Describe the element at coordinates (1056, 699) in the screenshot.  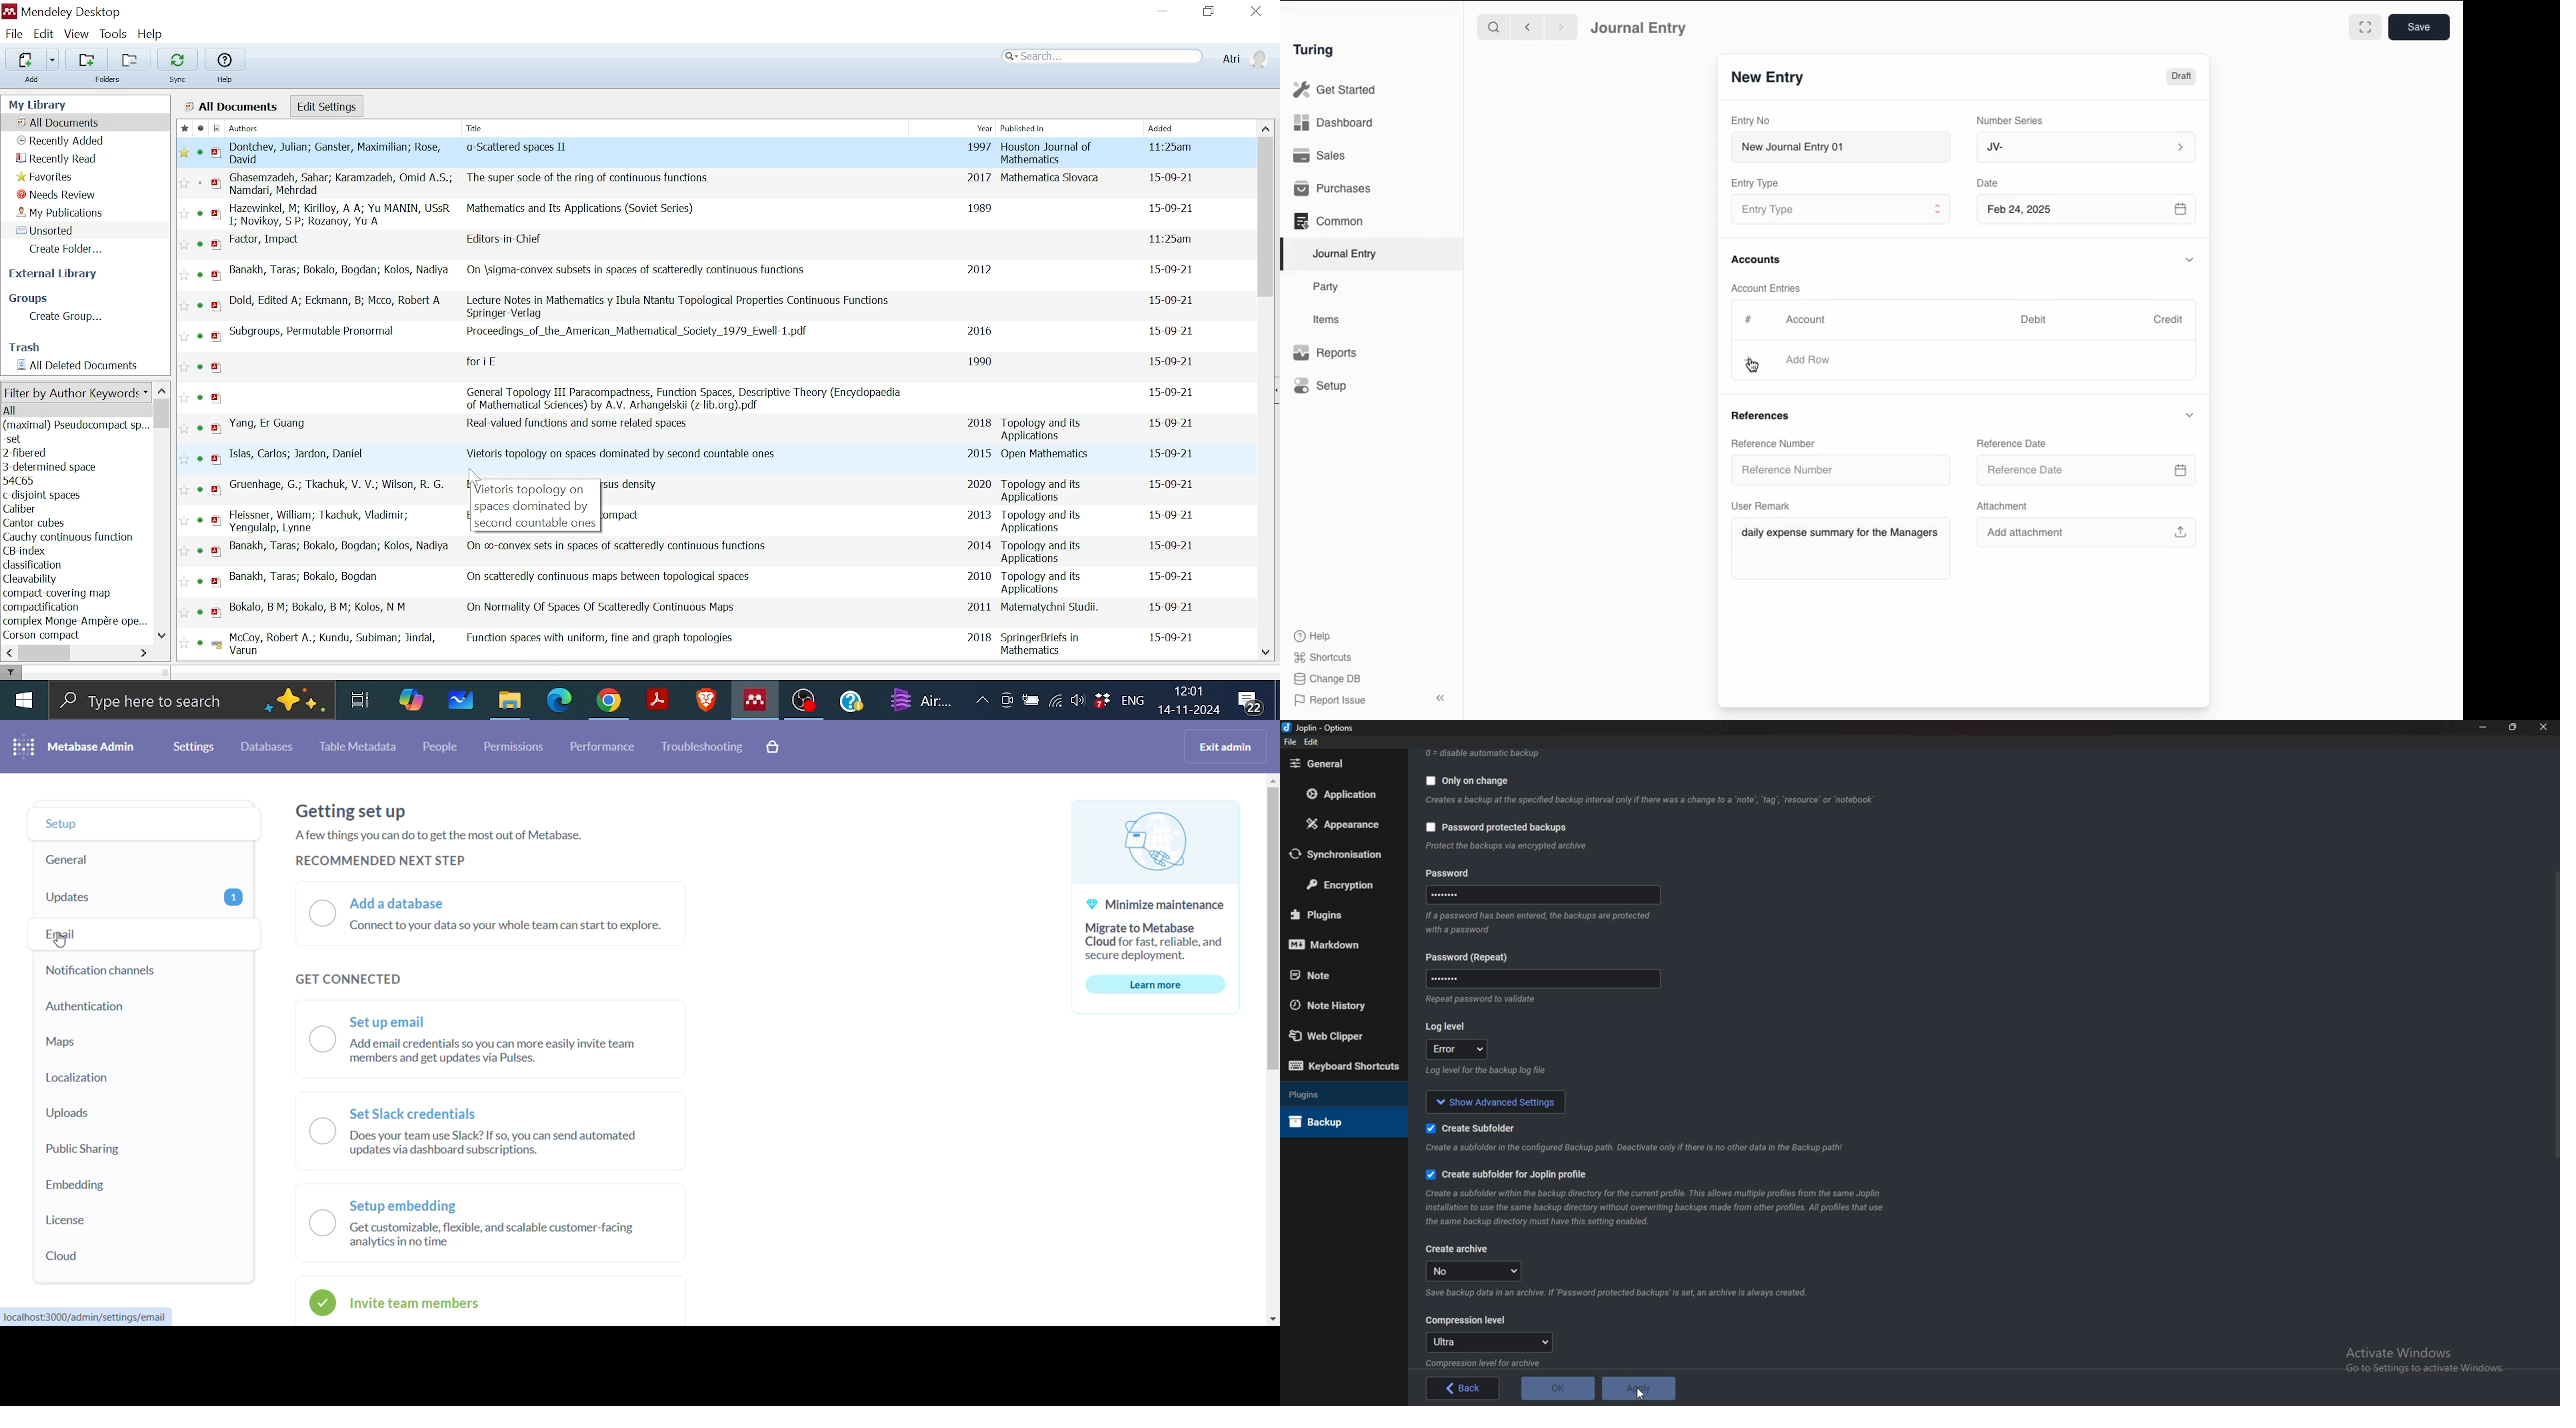
I see `Internet access` at that location.